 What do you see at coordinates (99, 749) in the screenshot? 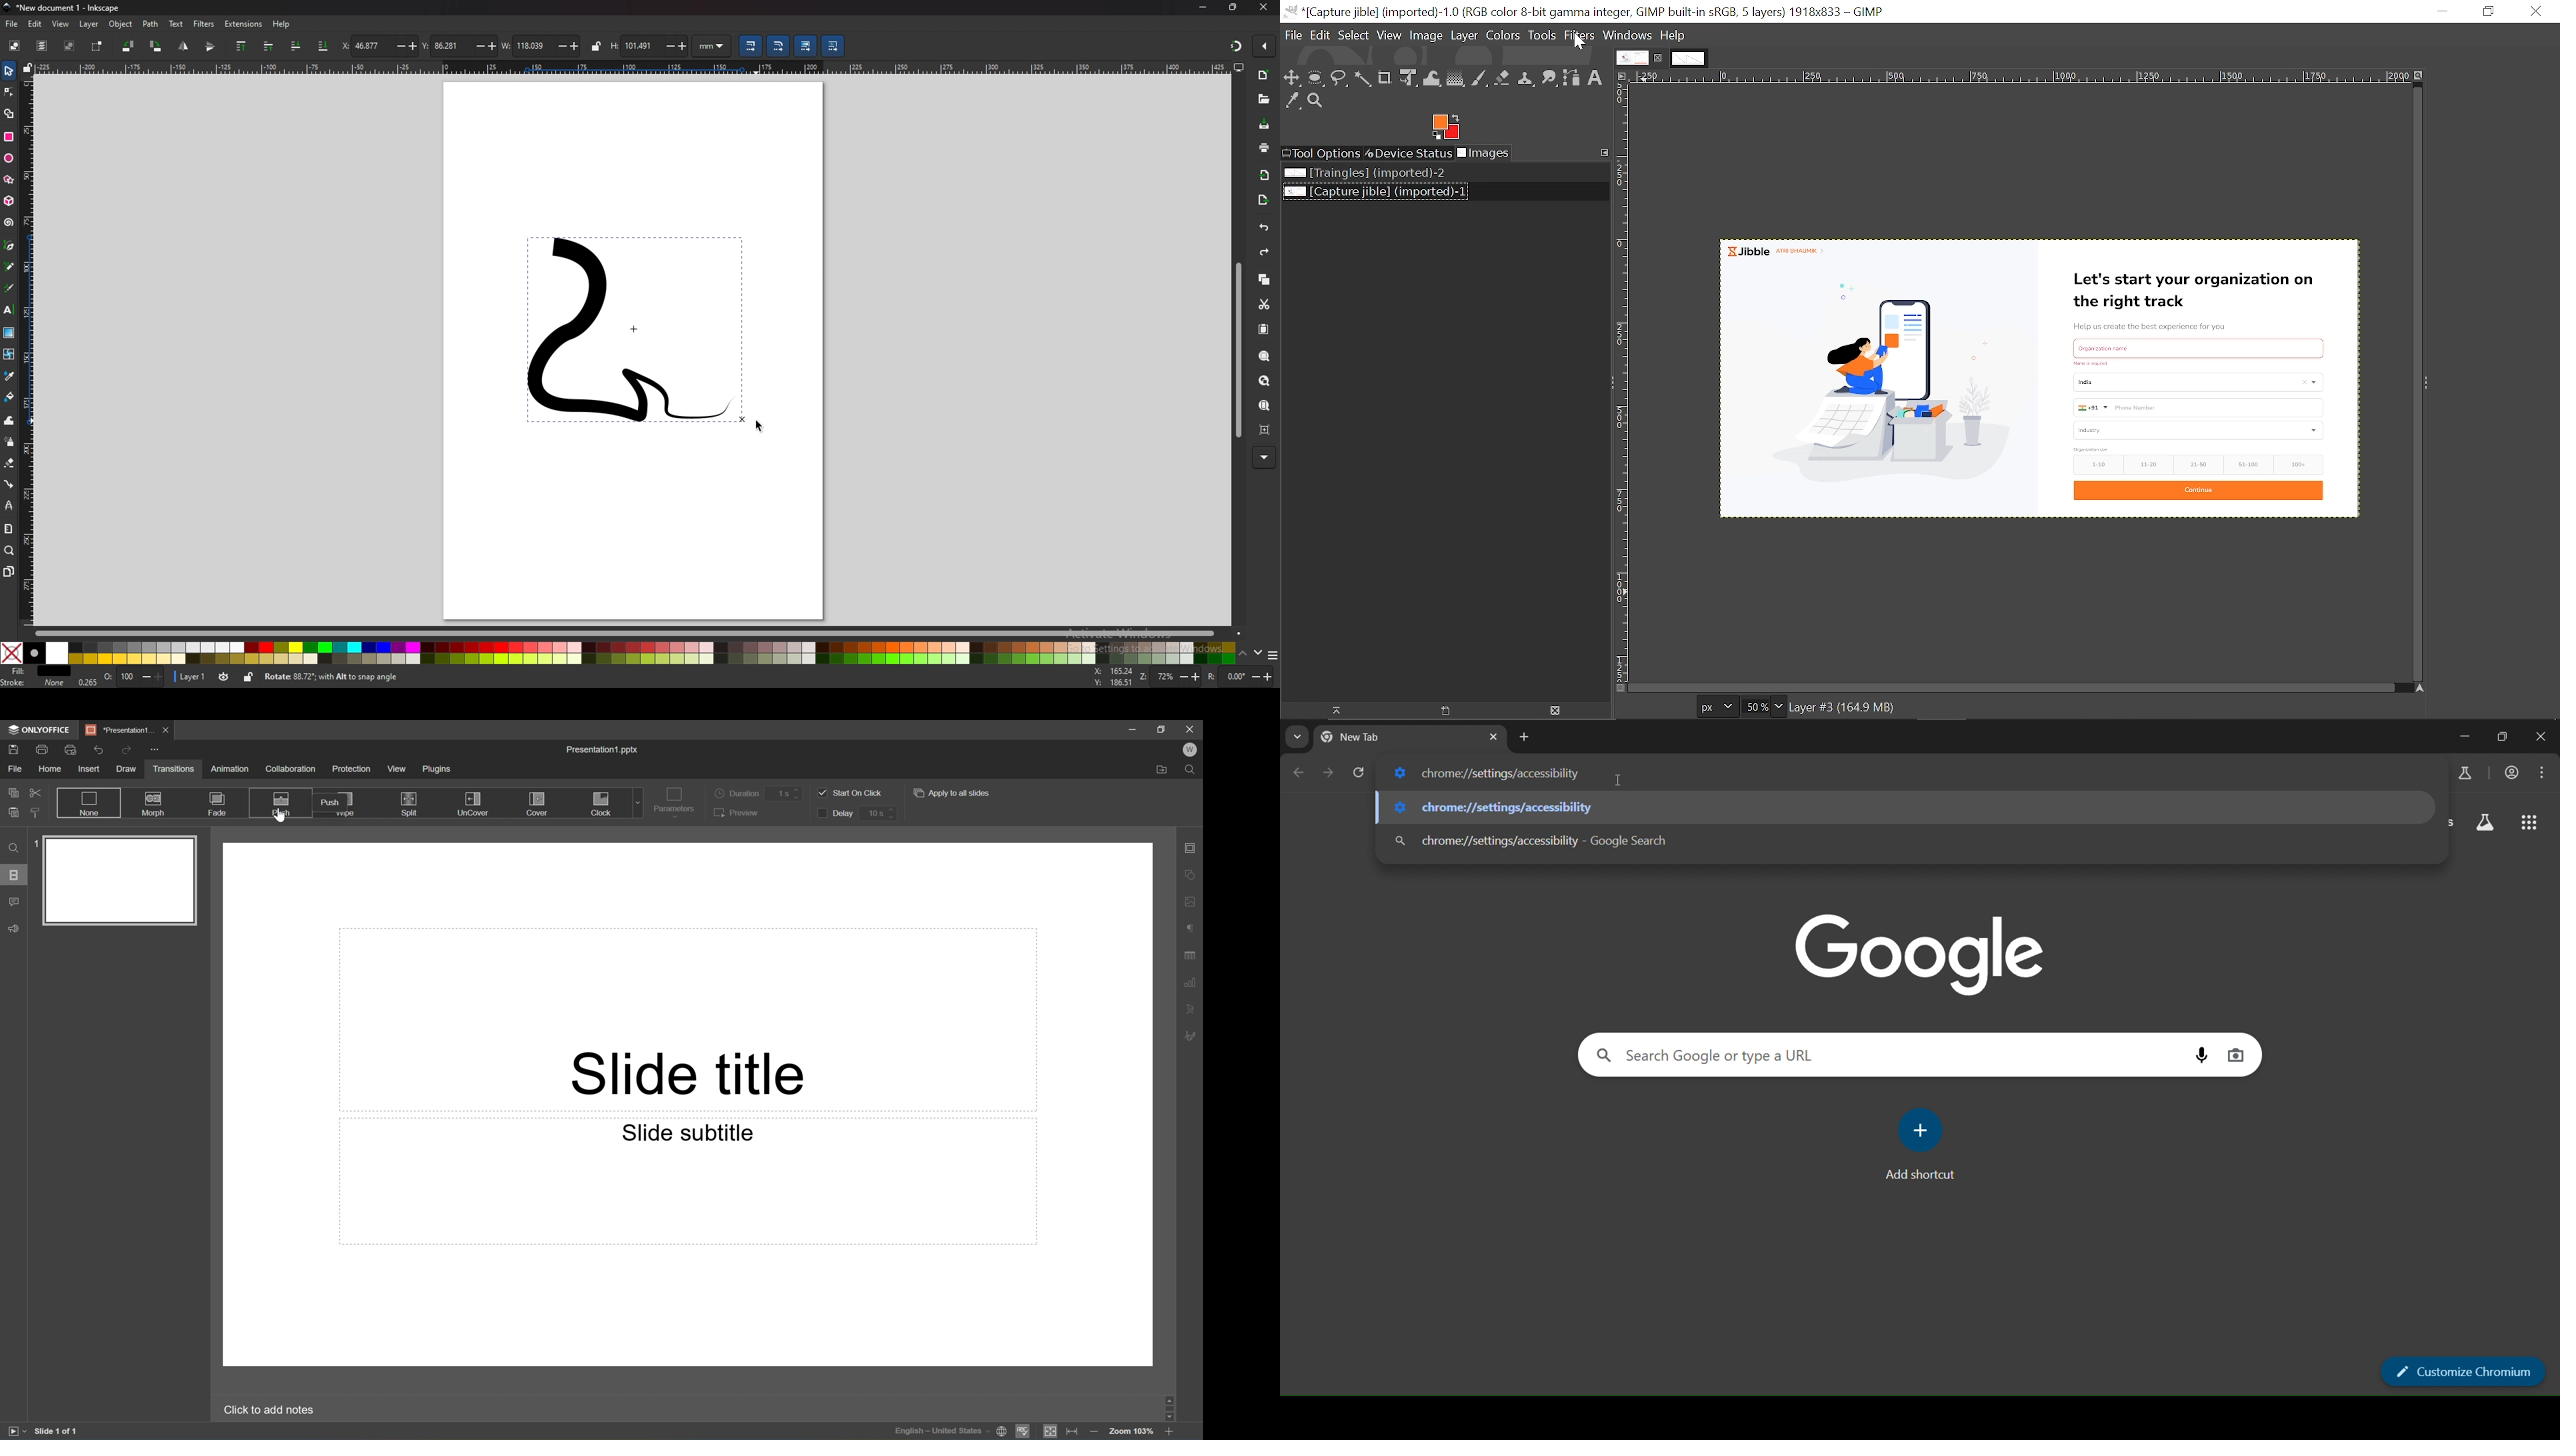
I see `Undo` at bounding box center [99, 749].